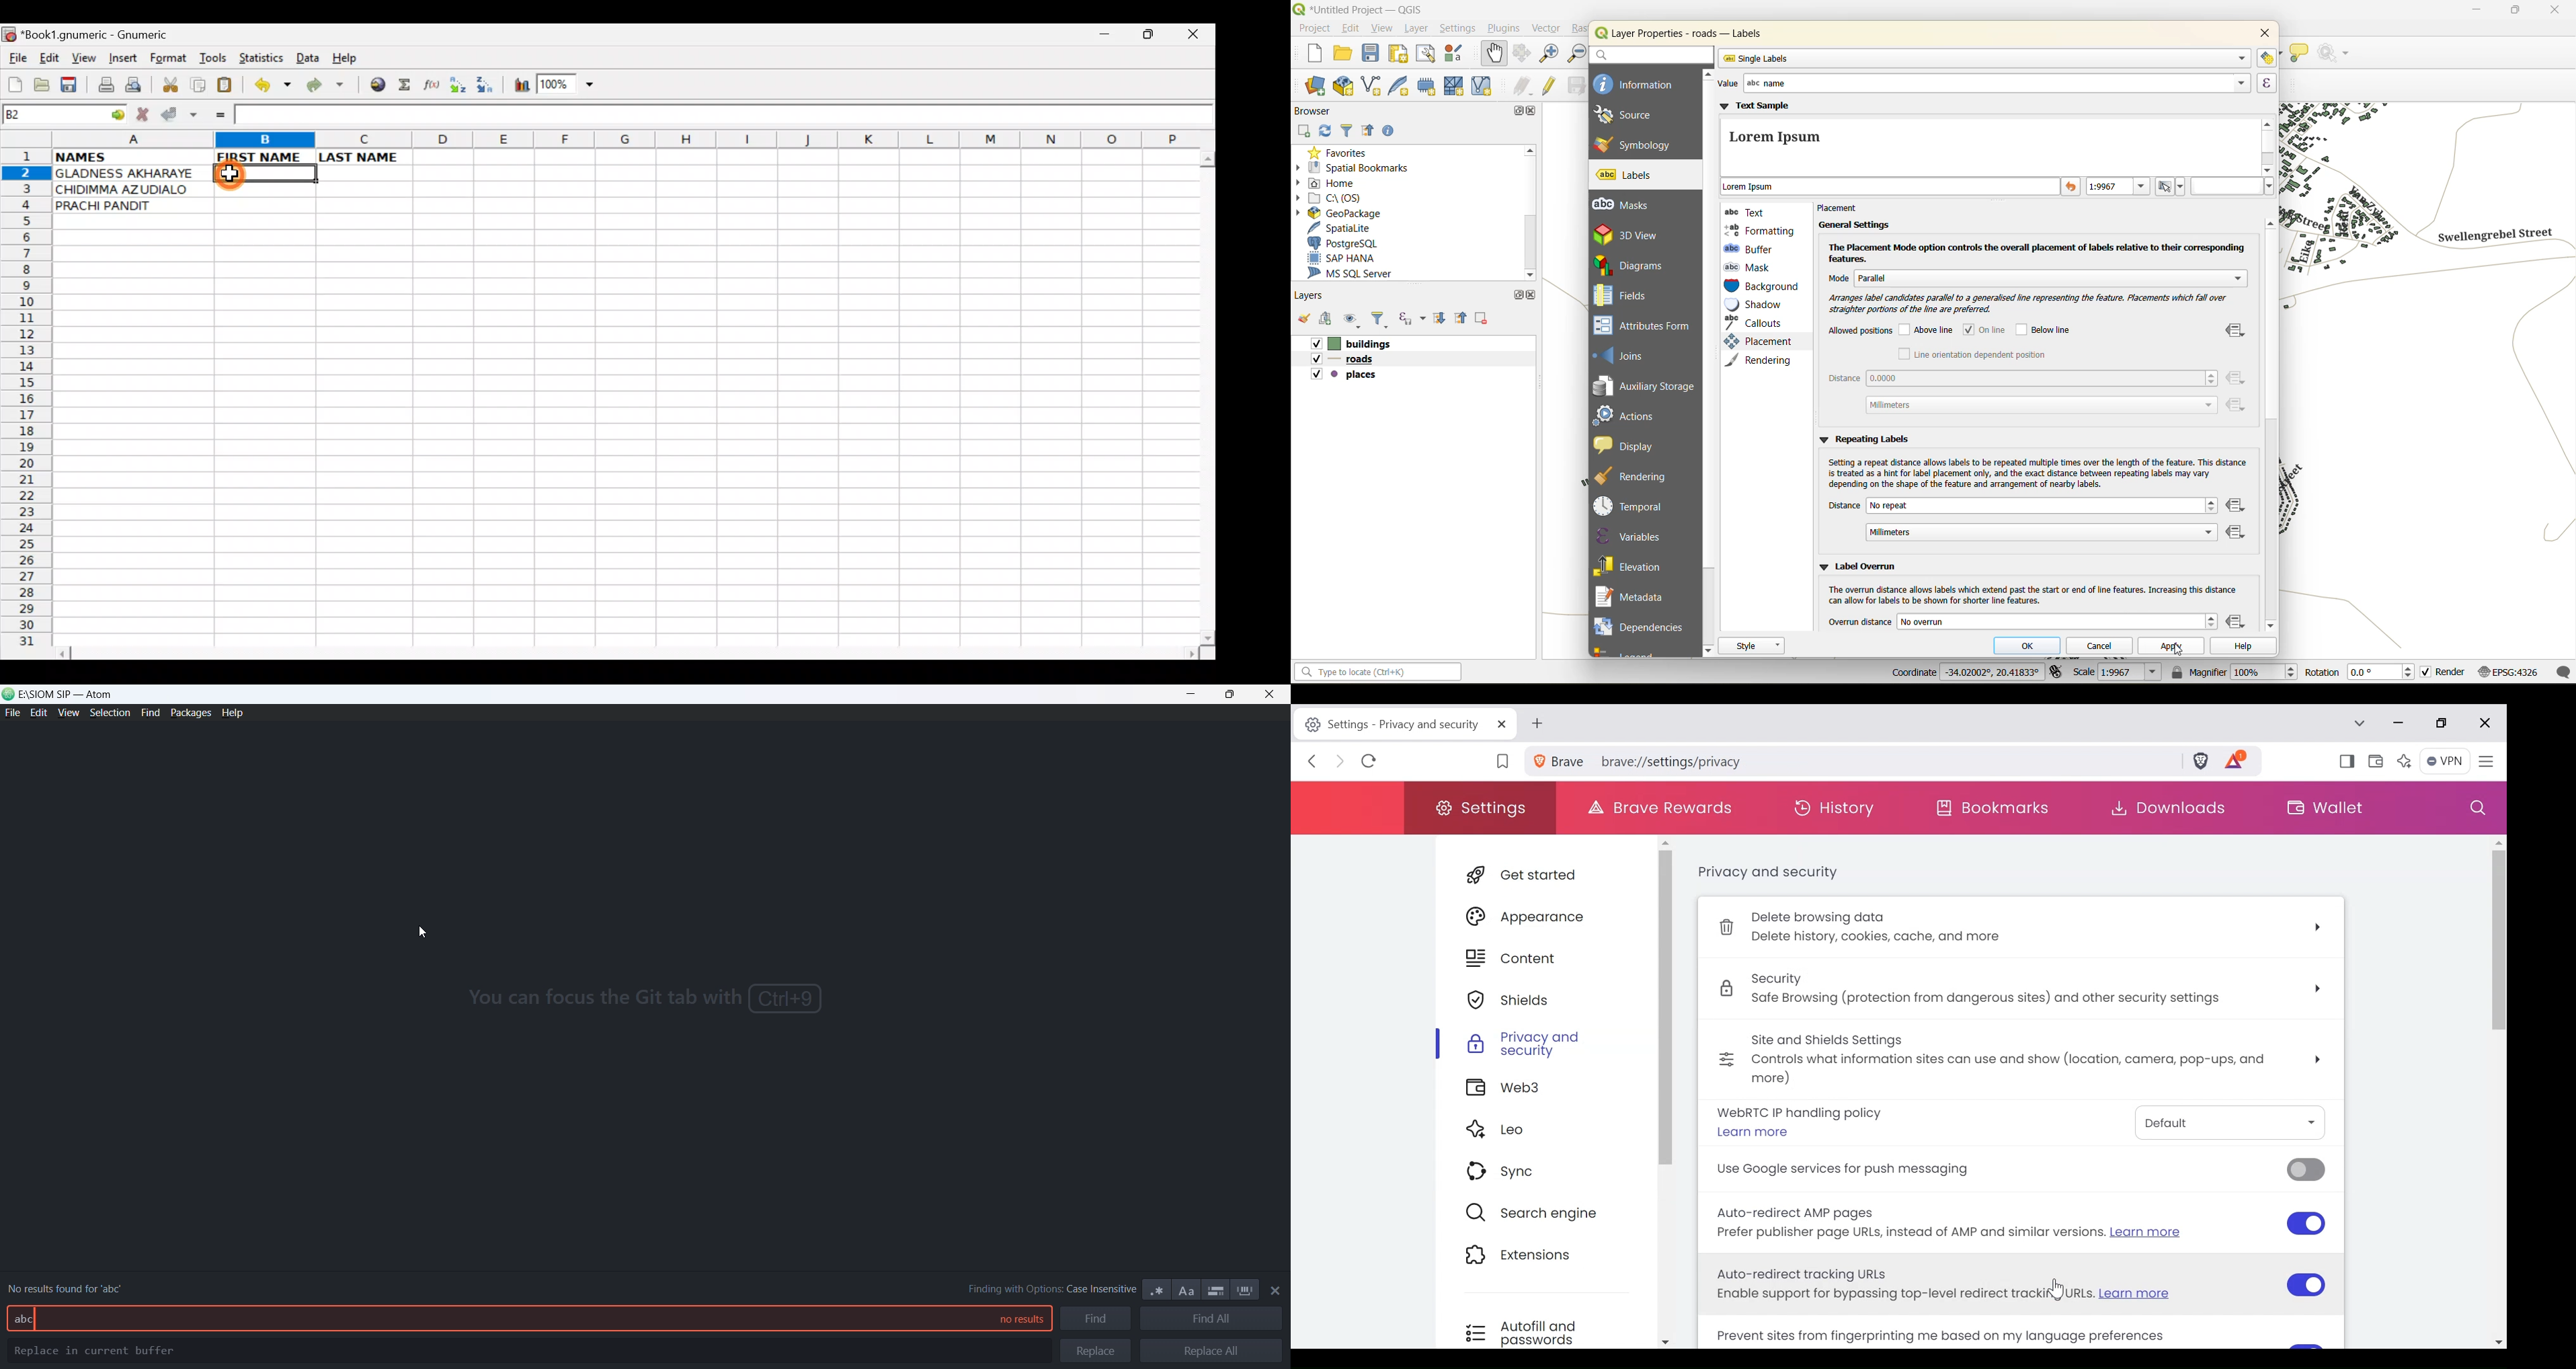 The height and width of the screenshot is (1372, 2576). Describe the element at coordinates (131, 173) in the screenshot. I see `GLADNESS AKHARAYE` at that location.